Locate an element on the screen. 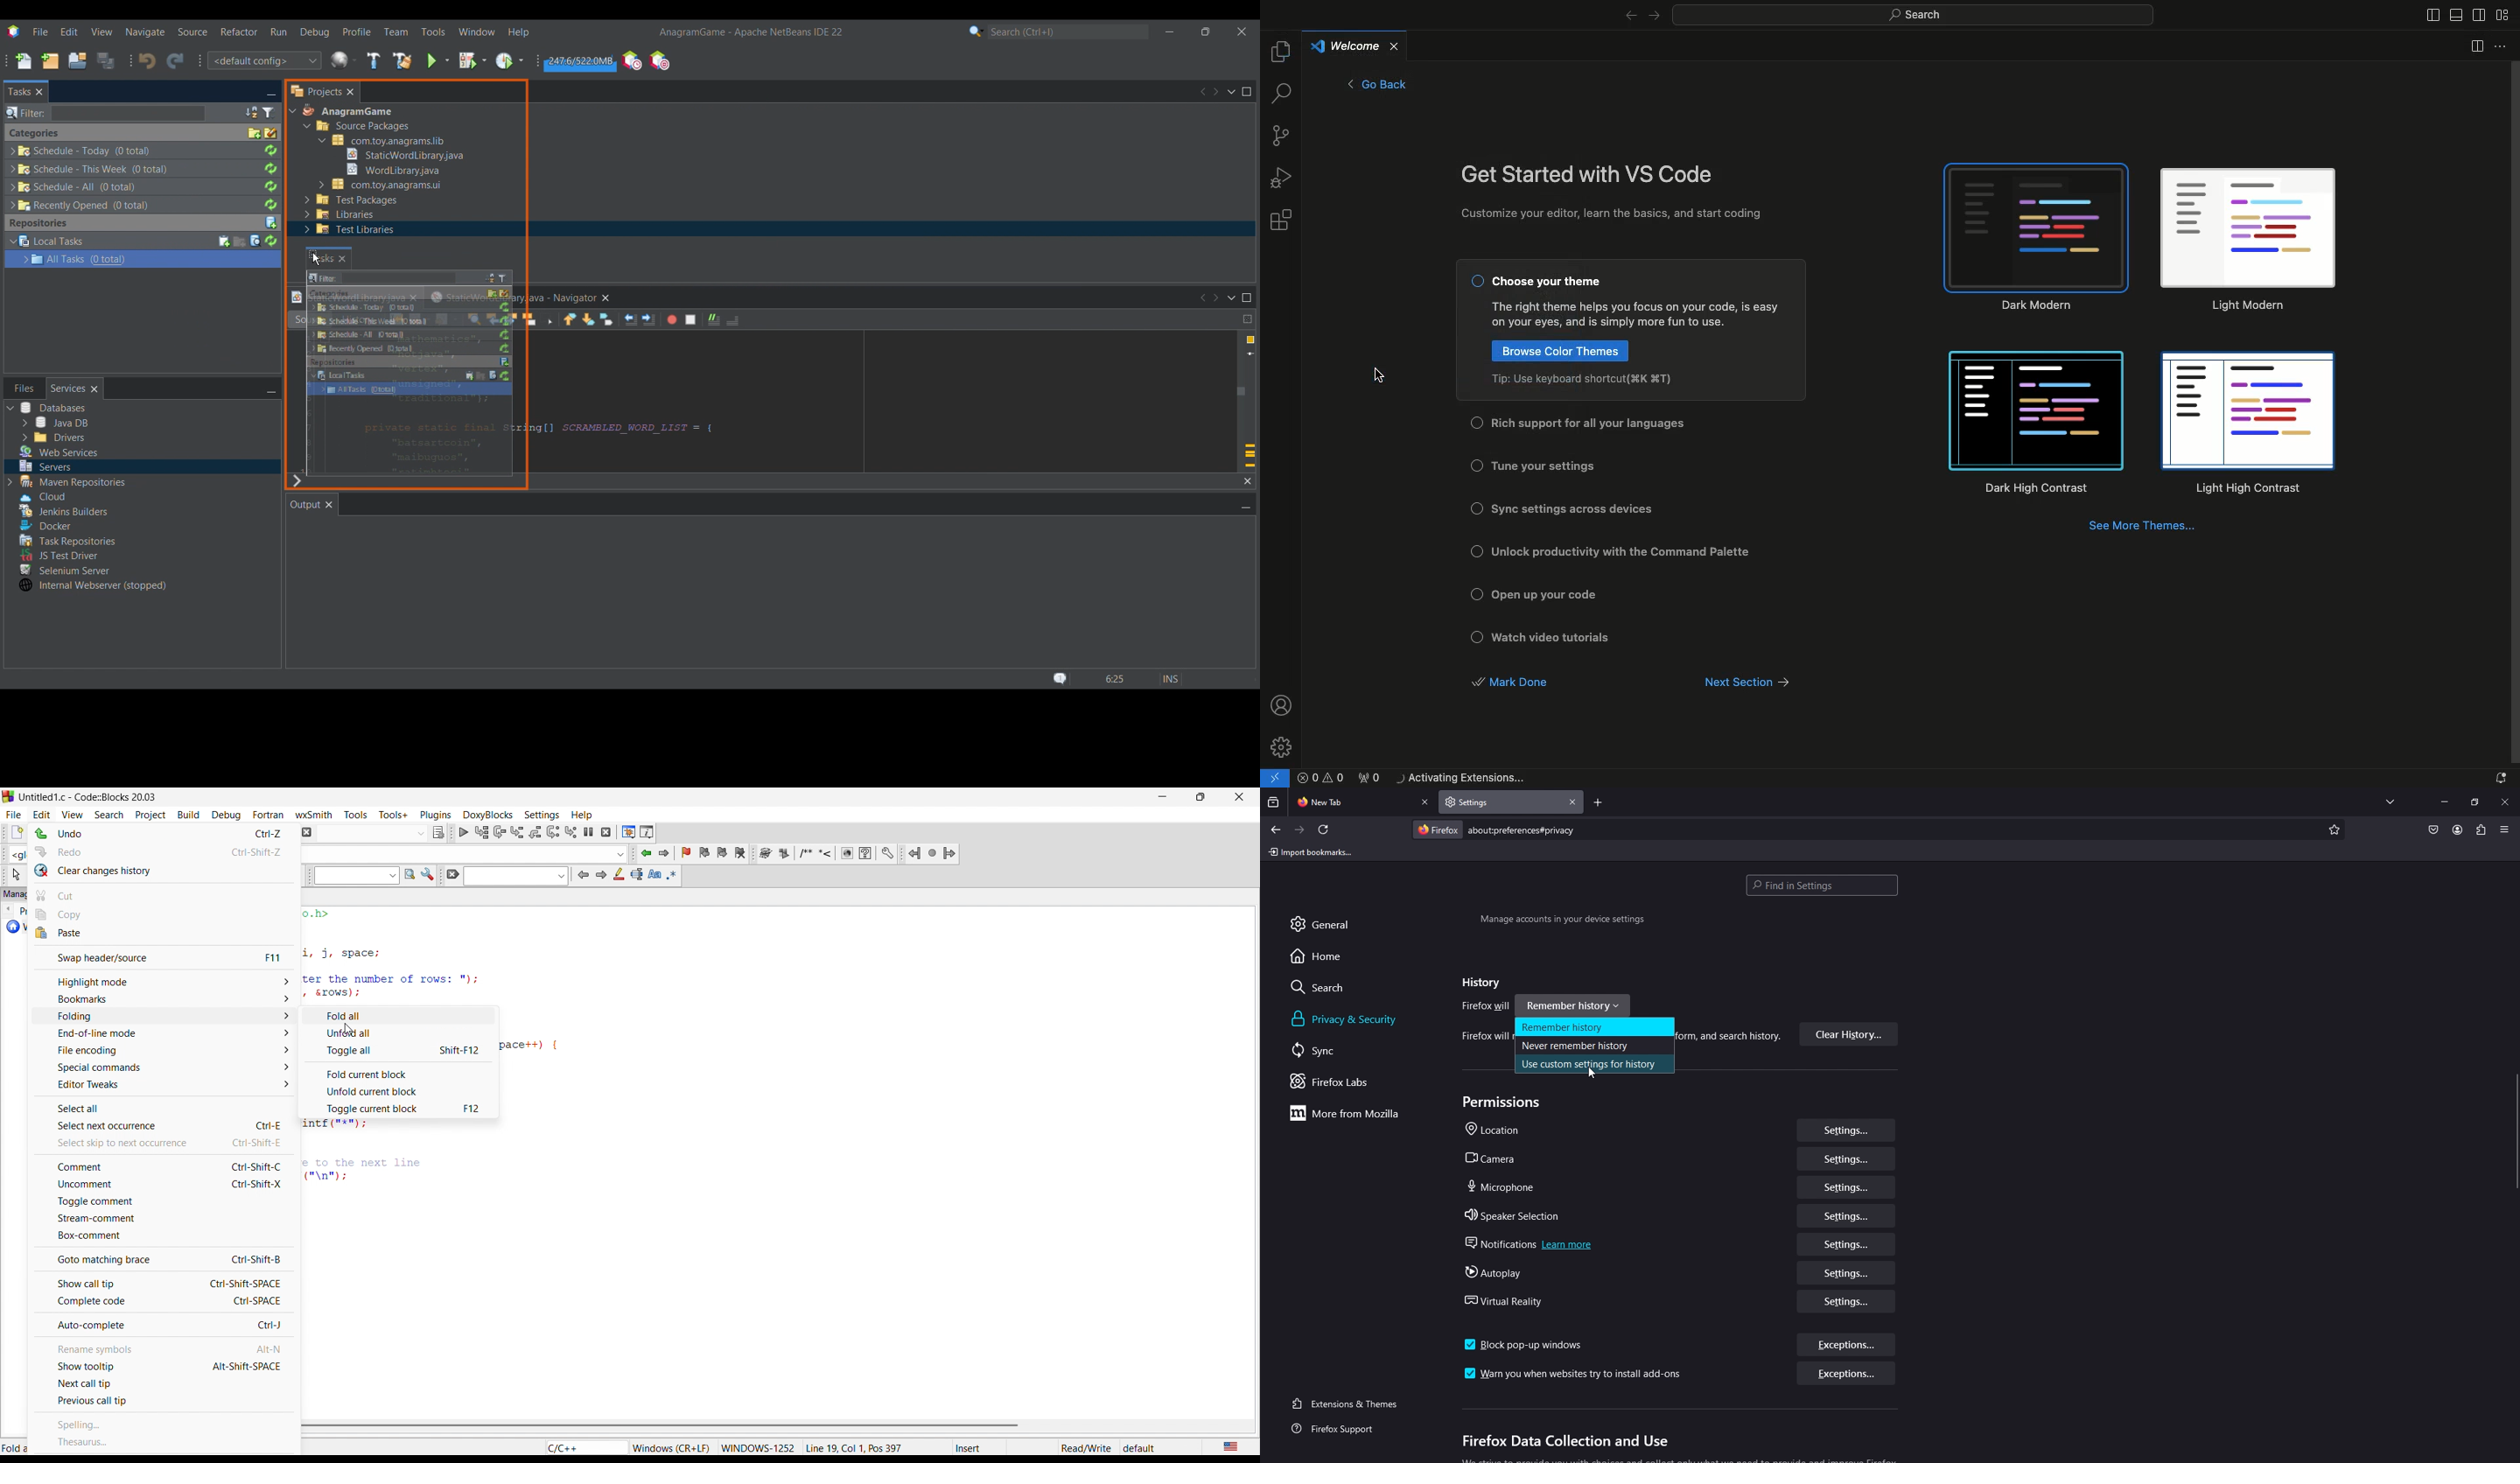  Checkbox is located at coordinates (1474, 423).